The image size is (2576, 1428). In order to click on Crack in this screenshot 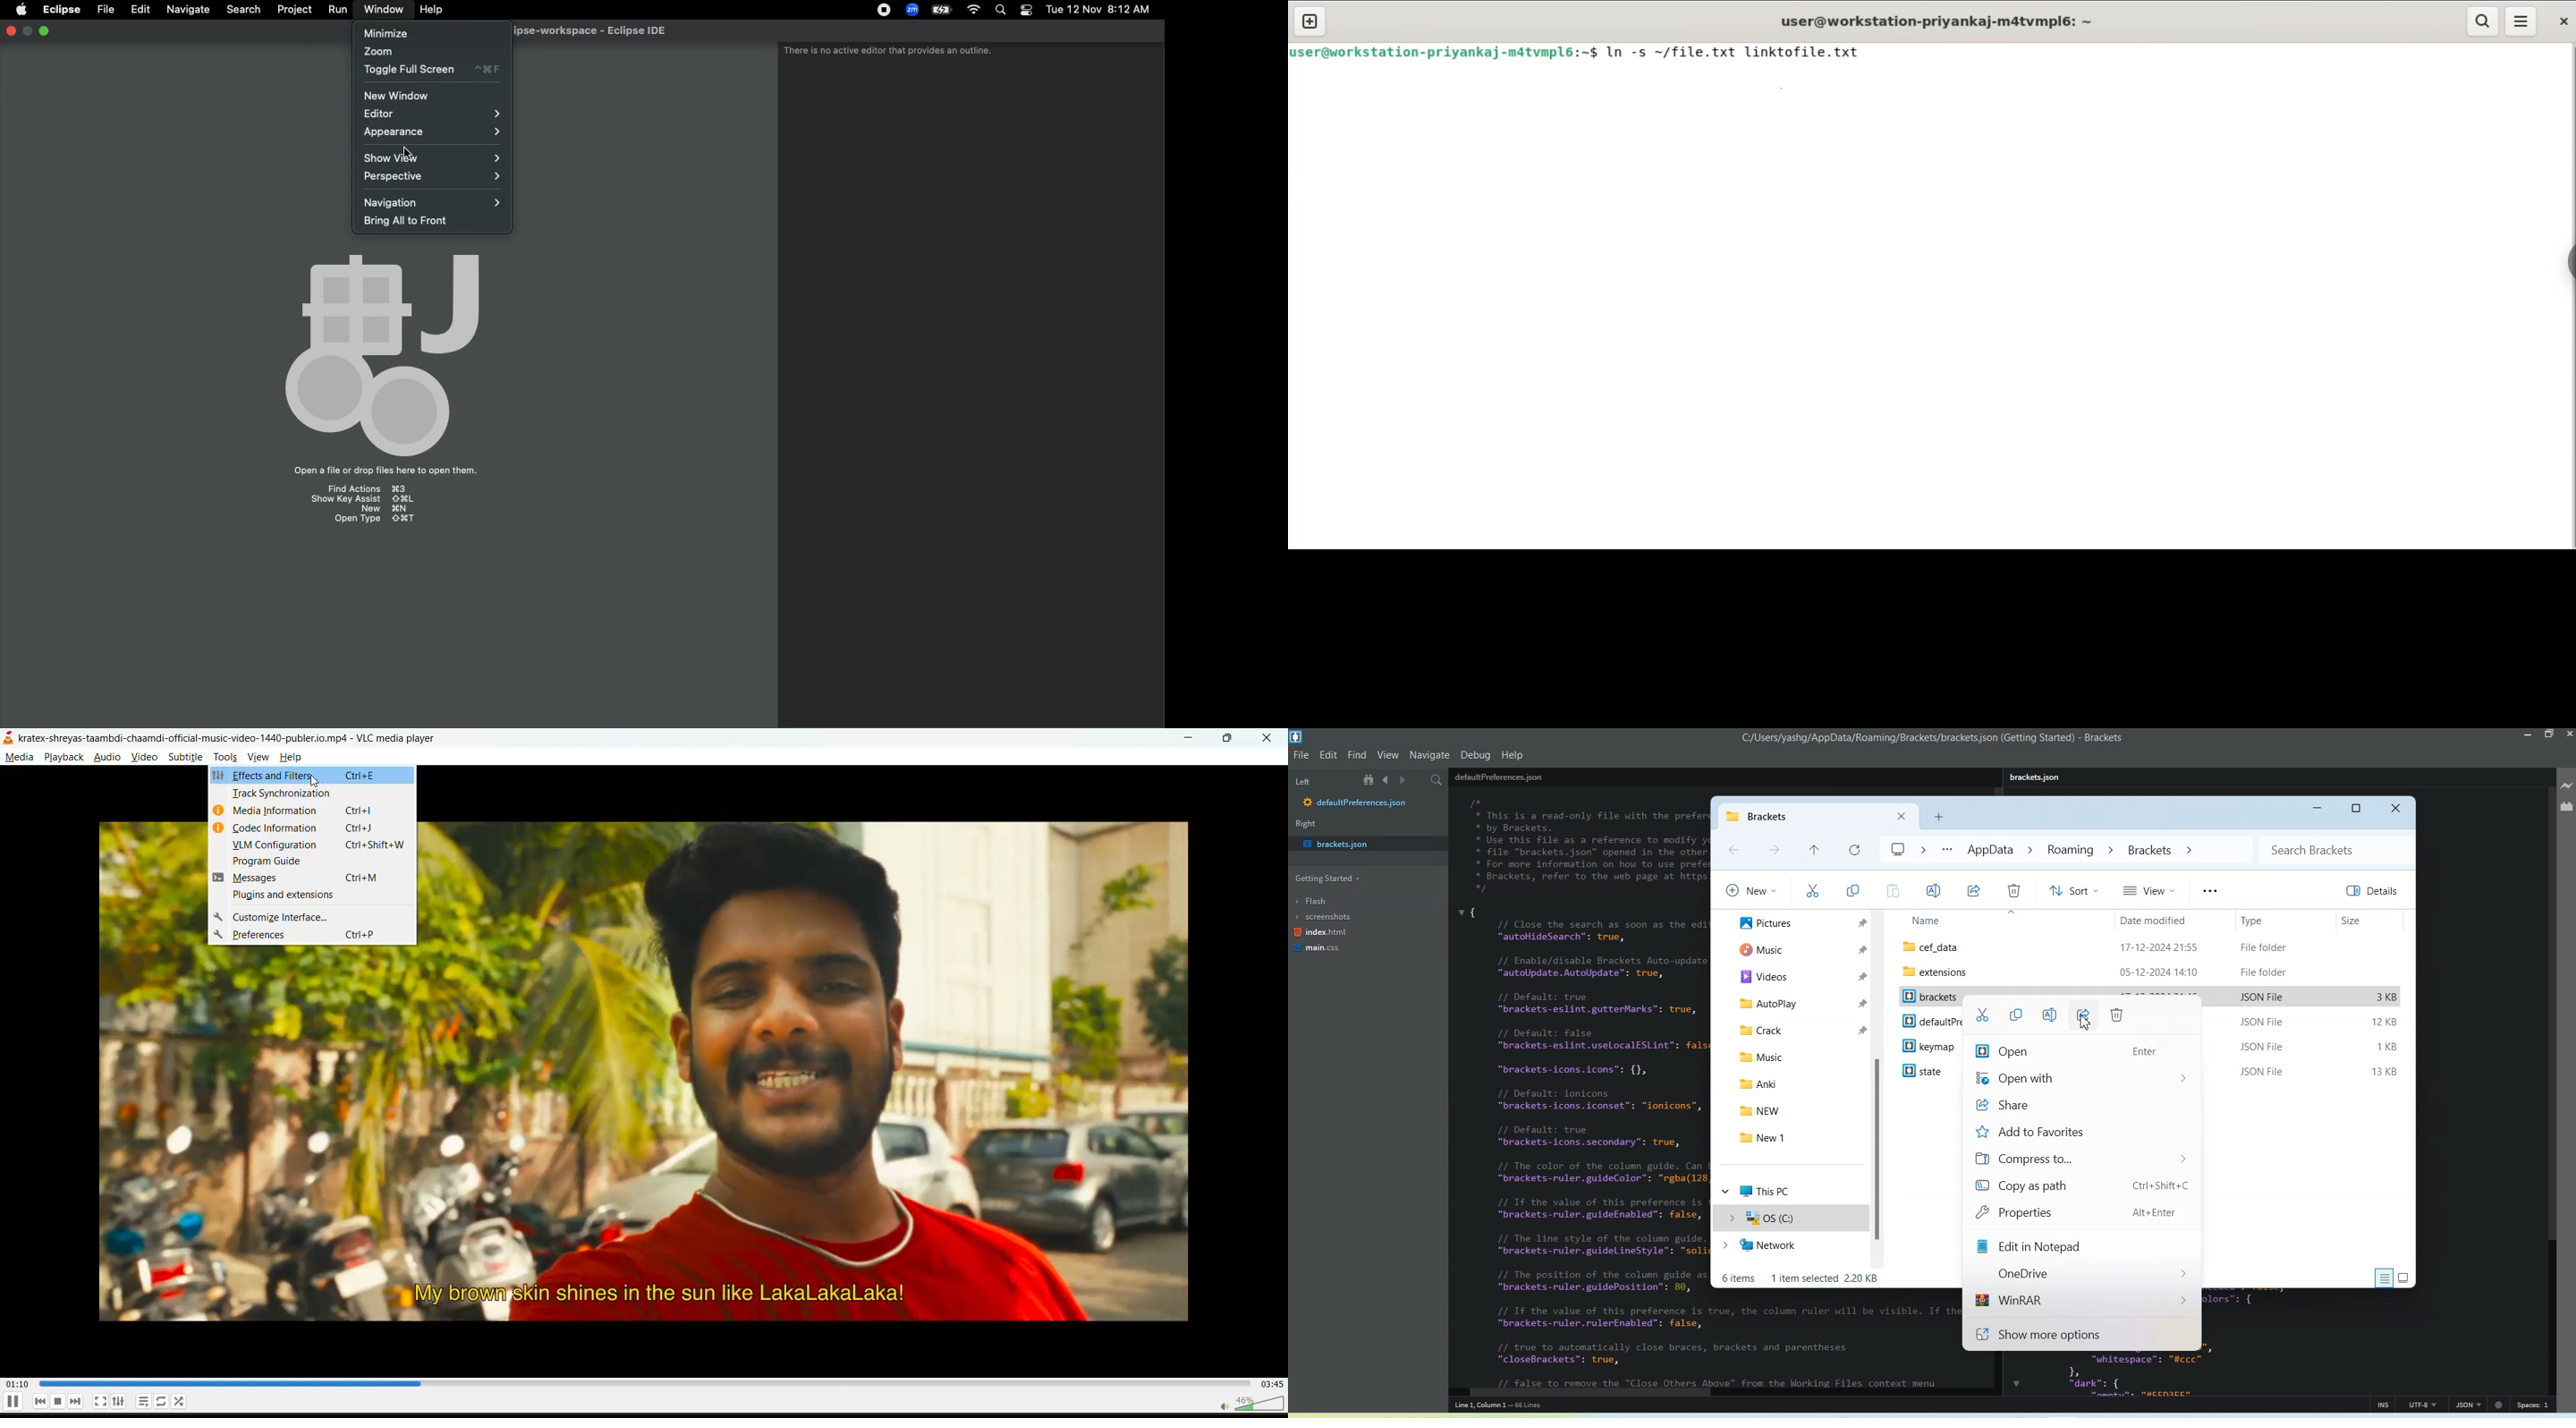, I will do `click(1796, 1029)`.